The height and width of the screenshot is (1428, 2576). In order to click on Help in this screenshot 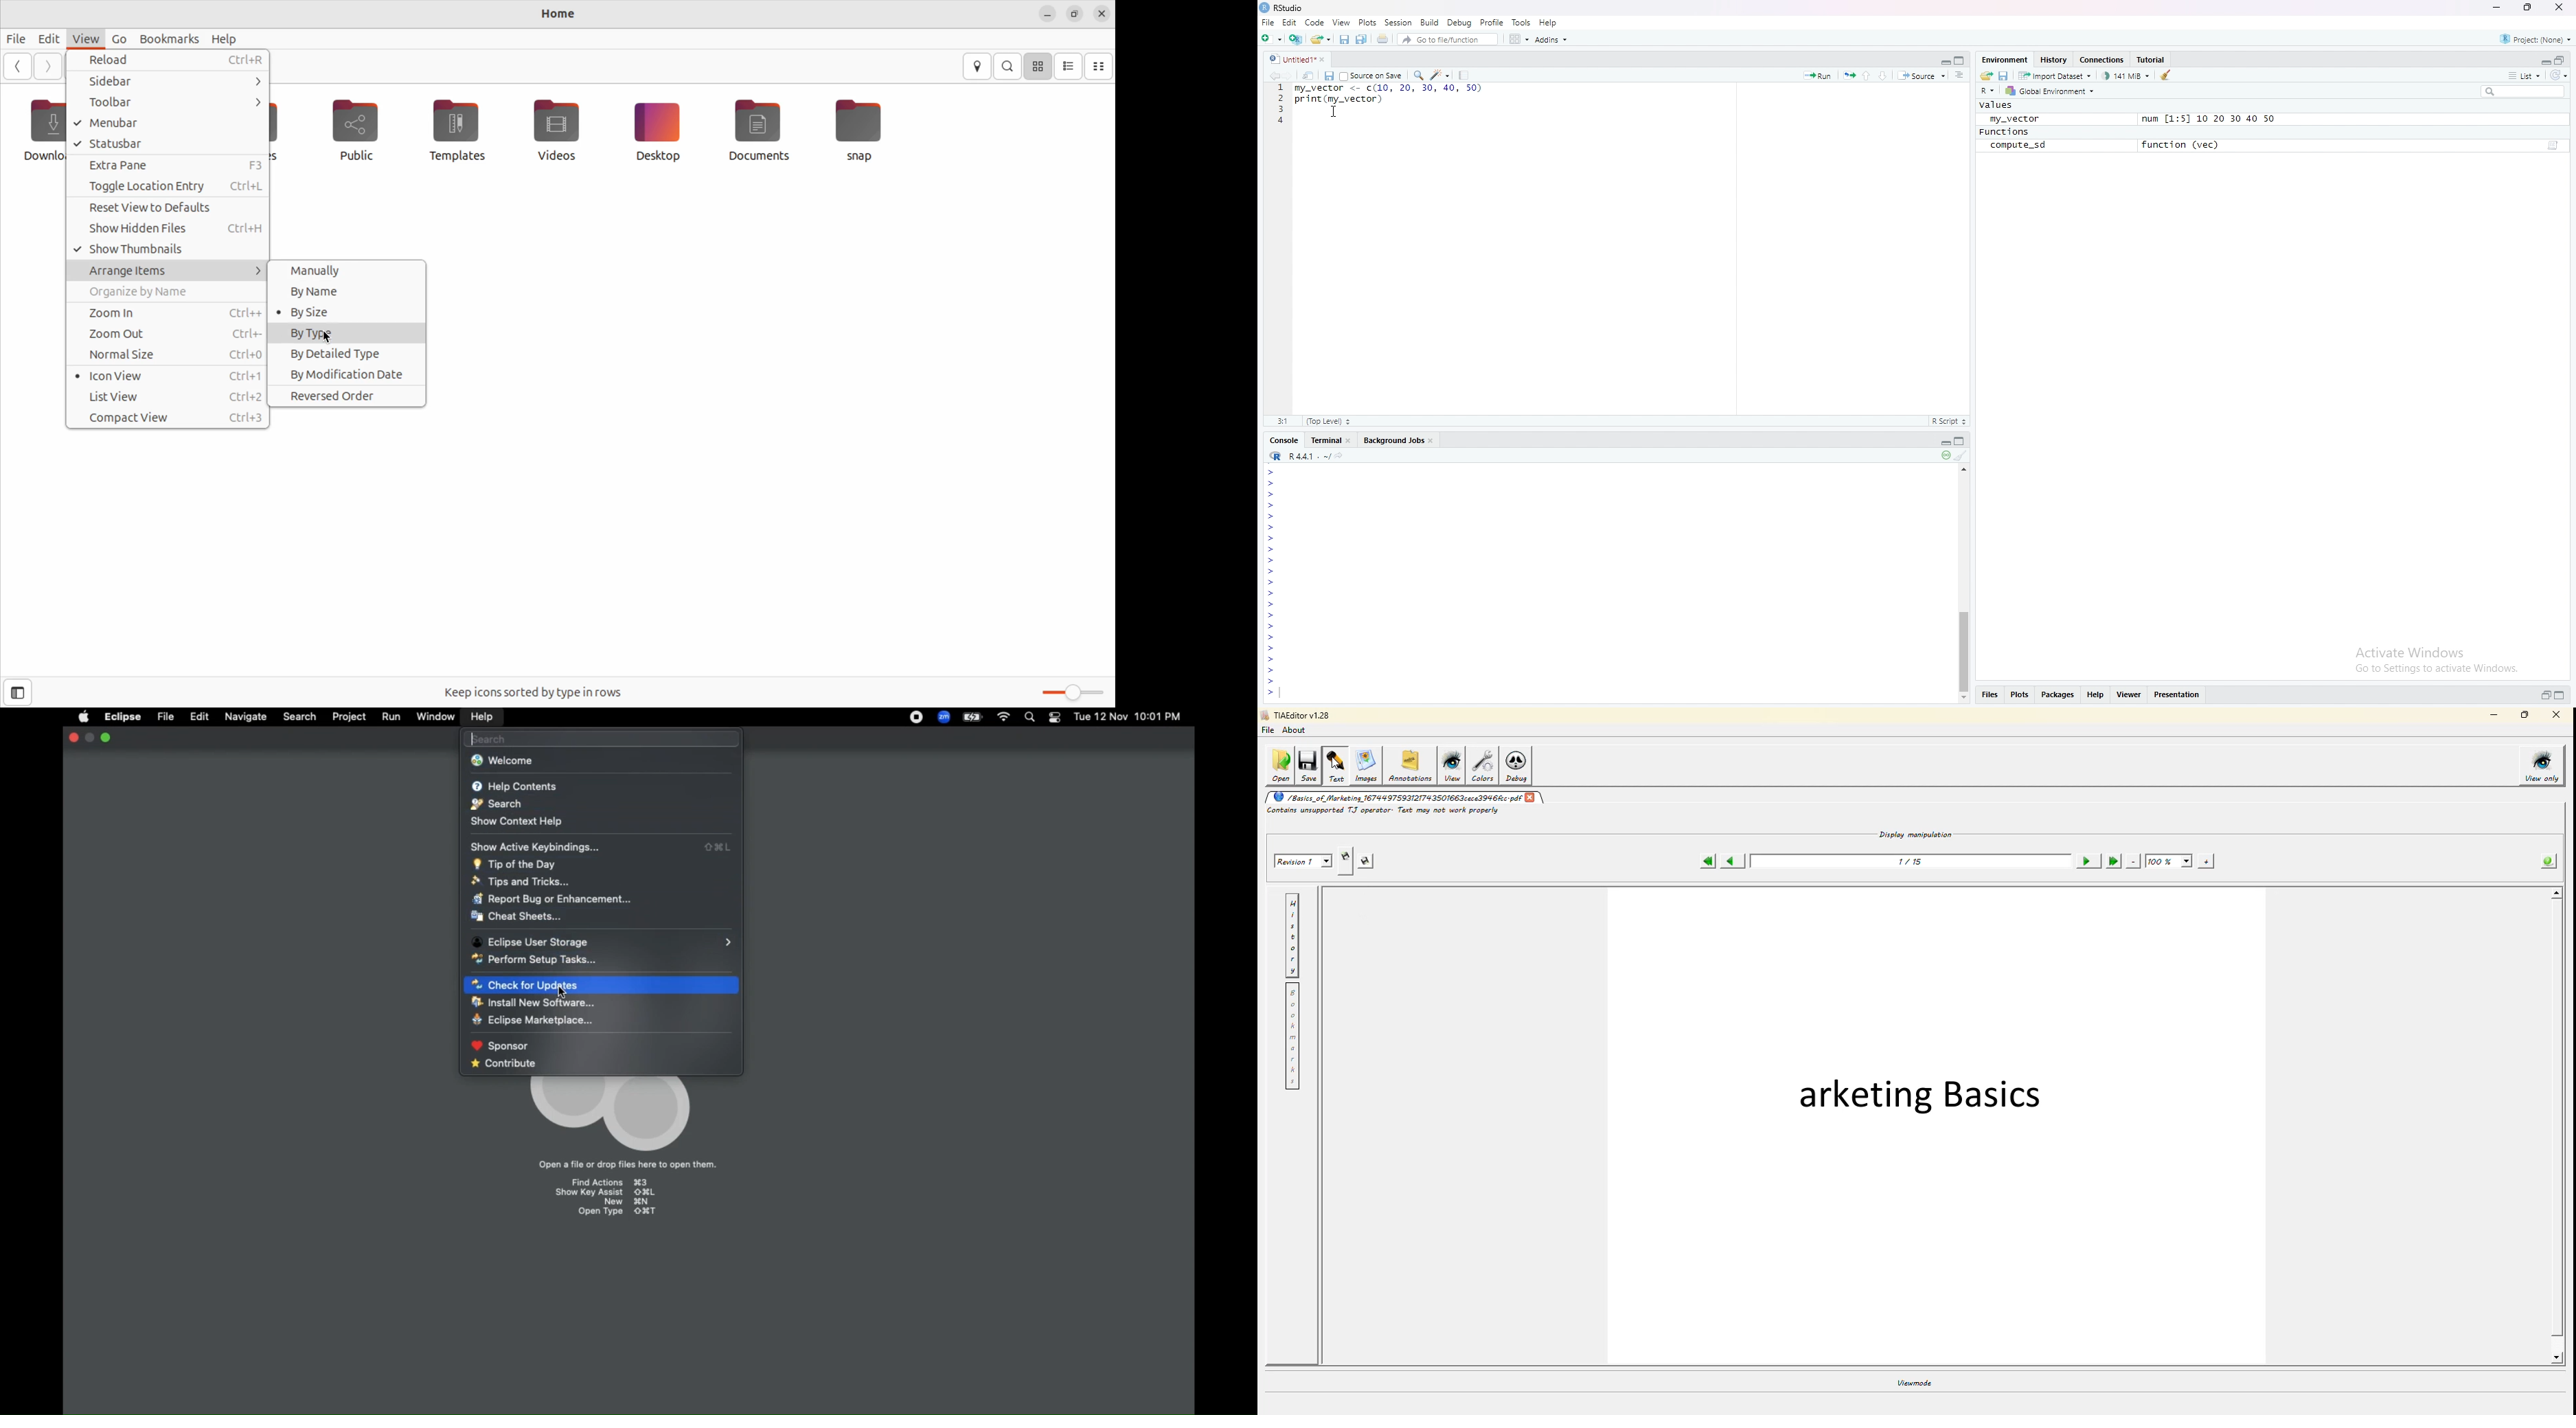, I will do `click(481, 717)`.